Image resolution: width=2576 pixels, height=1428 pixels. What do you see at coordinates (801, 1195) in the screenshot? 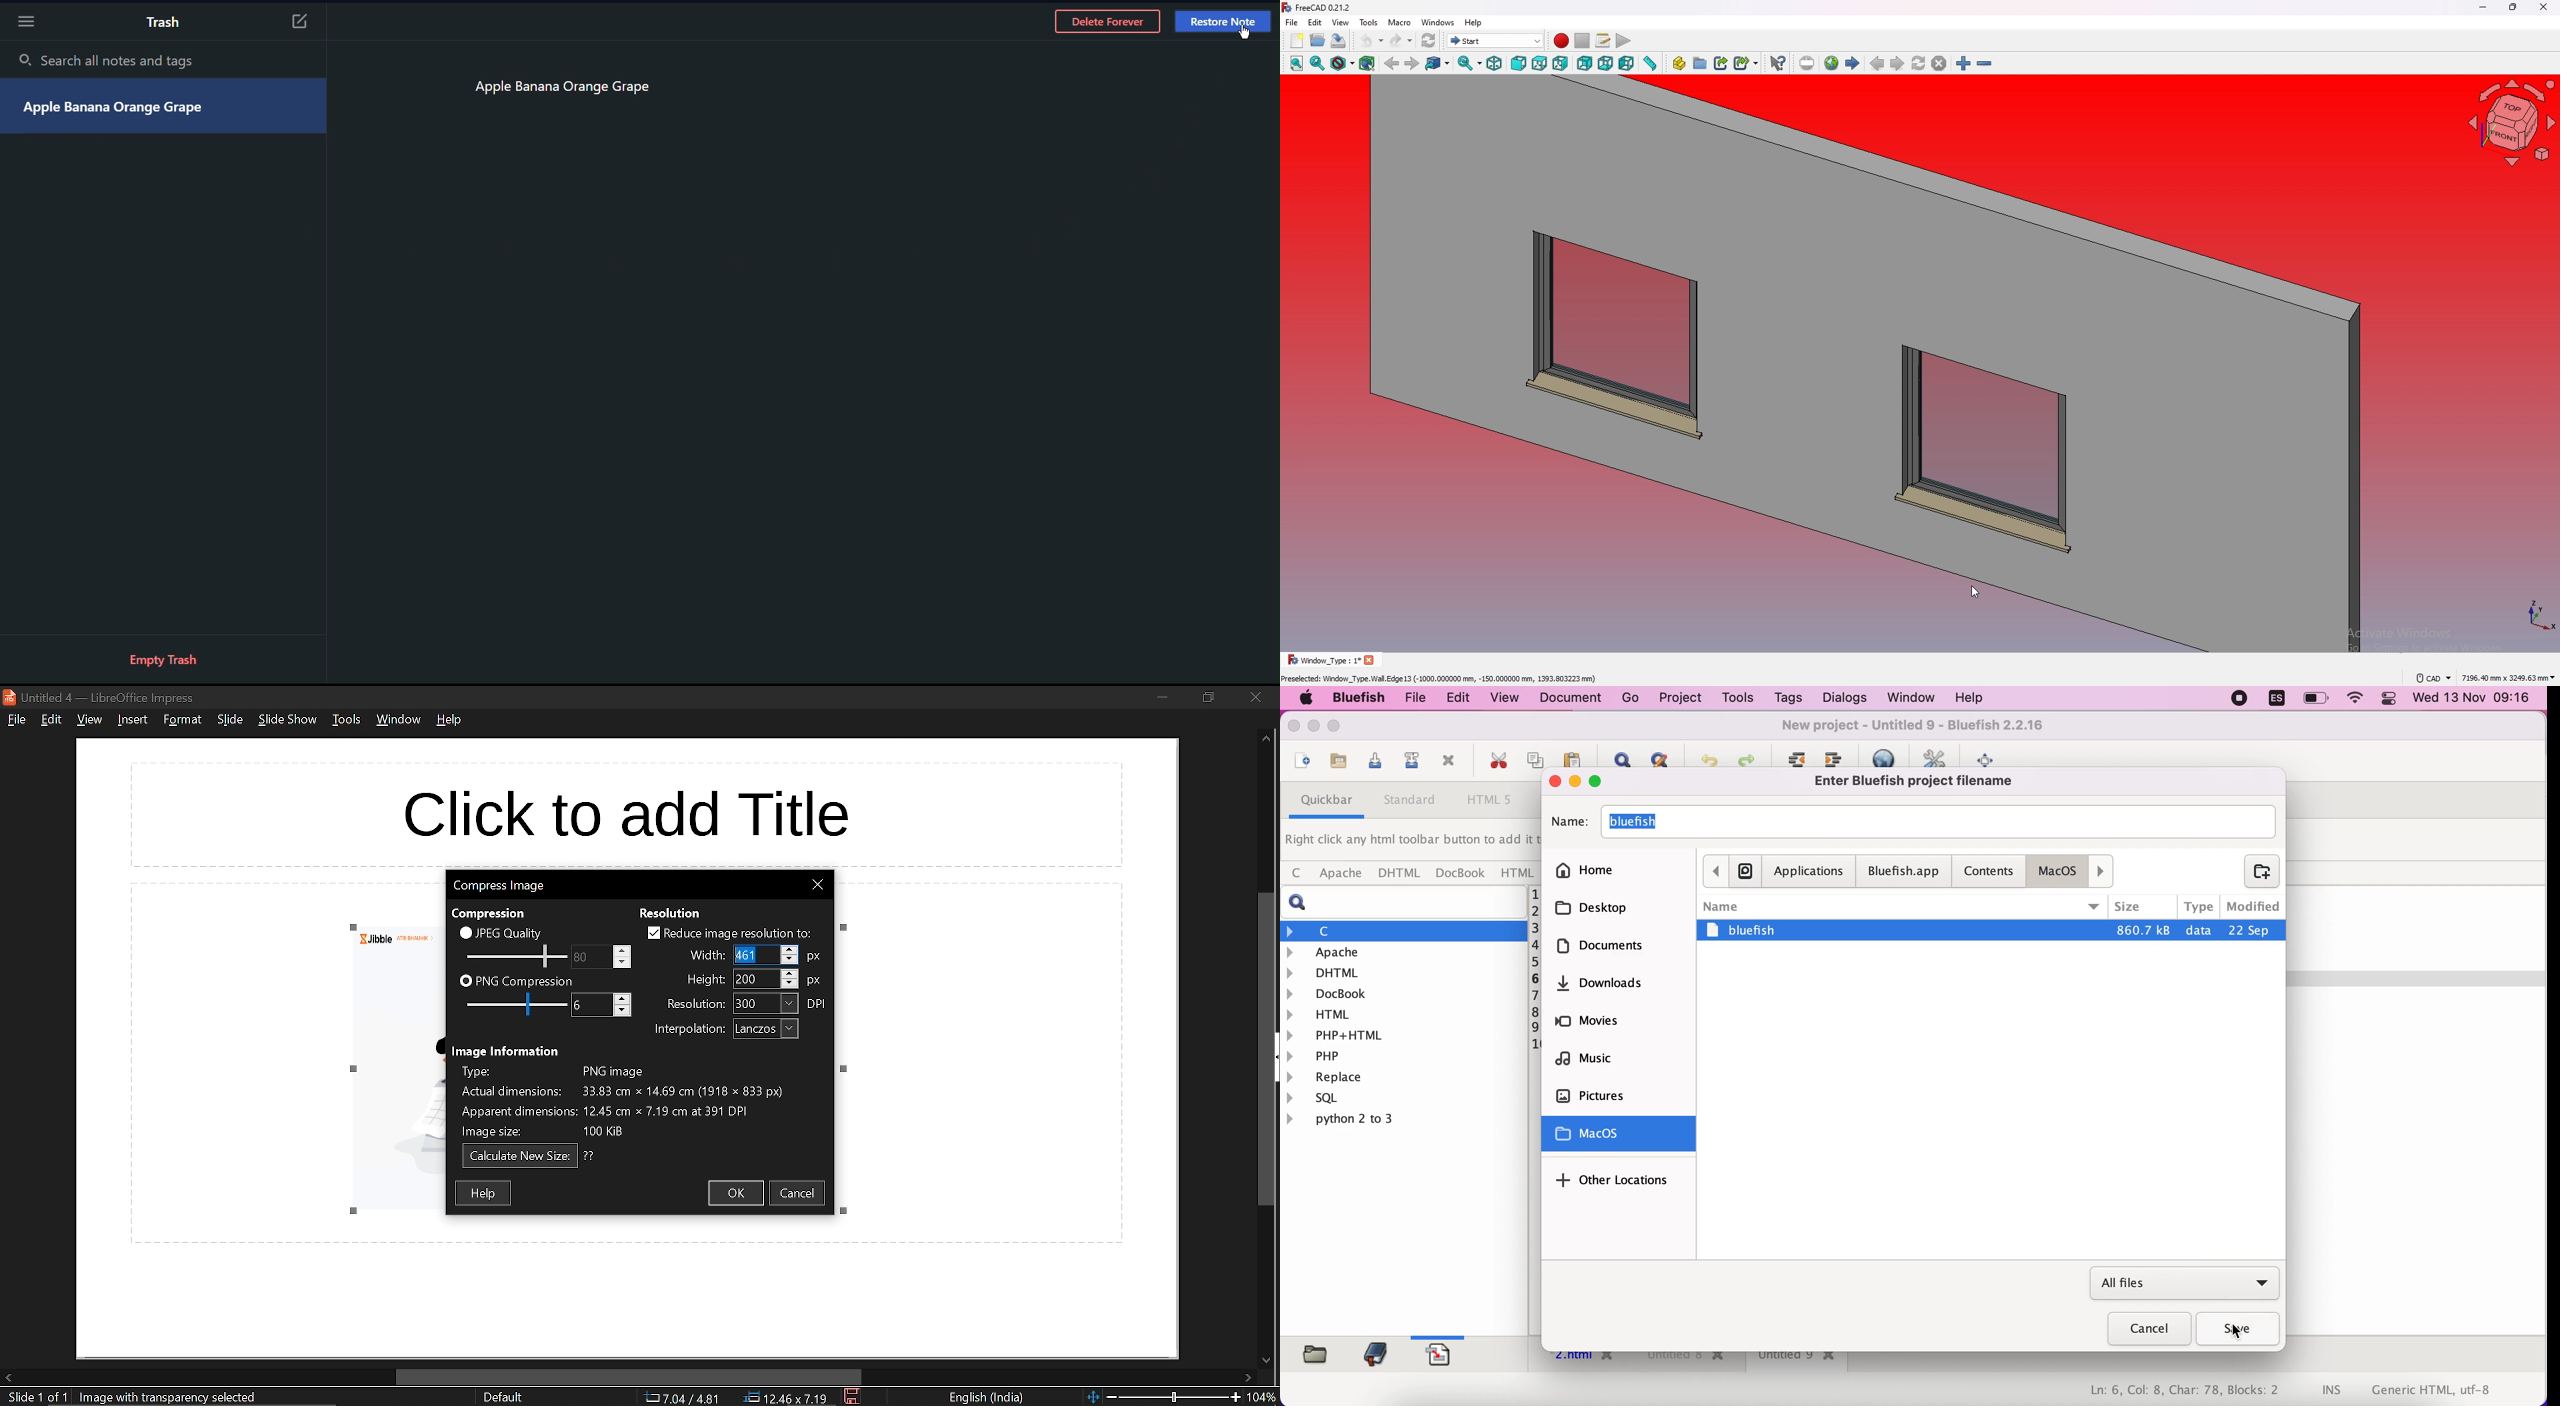
I see `cancel` at bounding box center [801, 1195].